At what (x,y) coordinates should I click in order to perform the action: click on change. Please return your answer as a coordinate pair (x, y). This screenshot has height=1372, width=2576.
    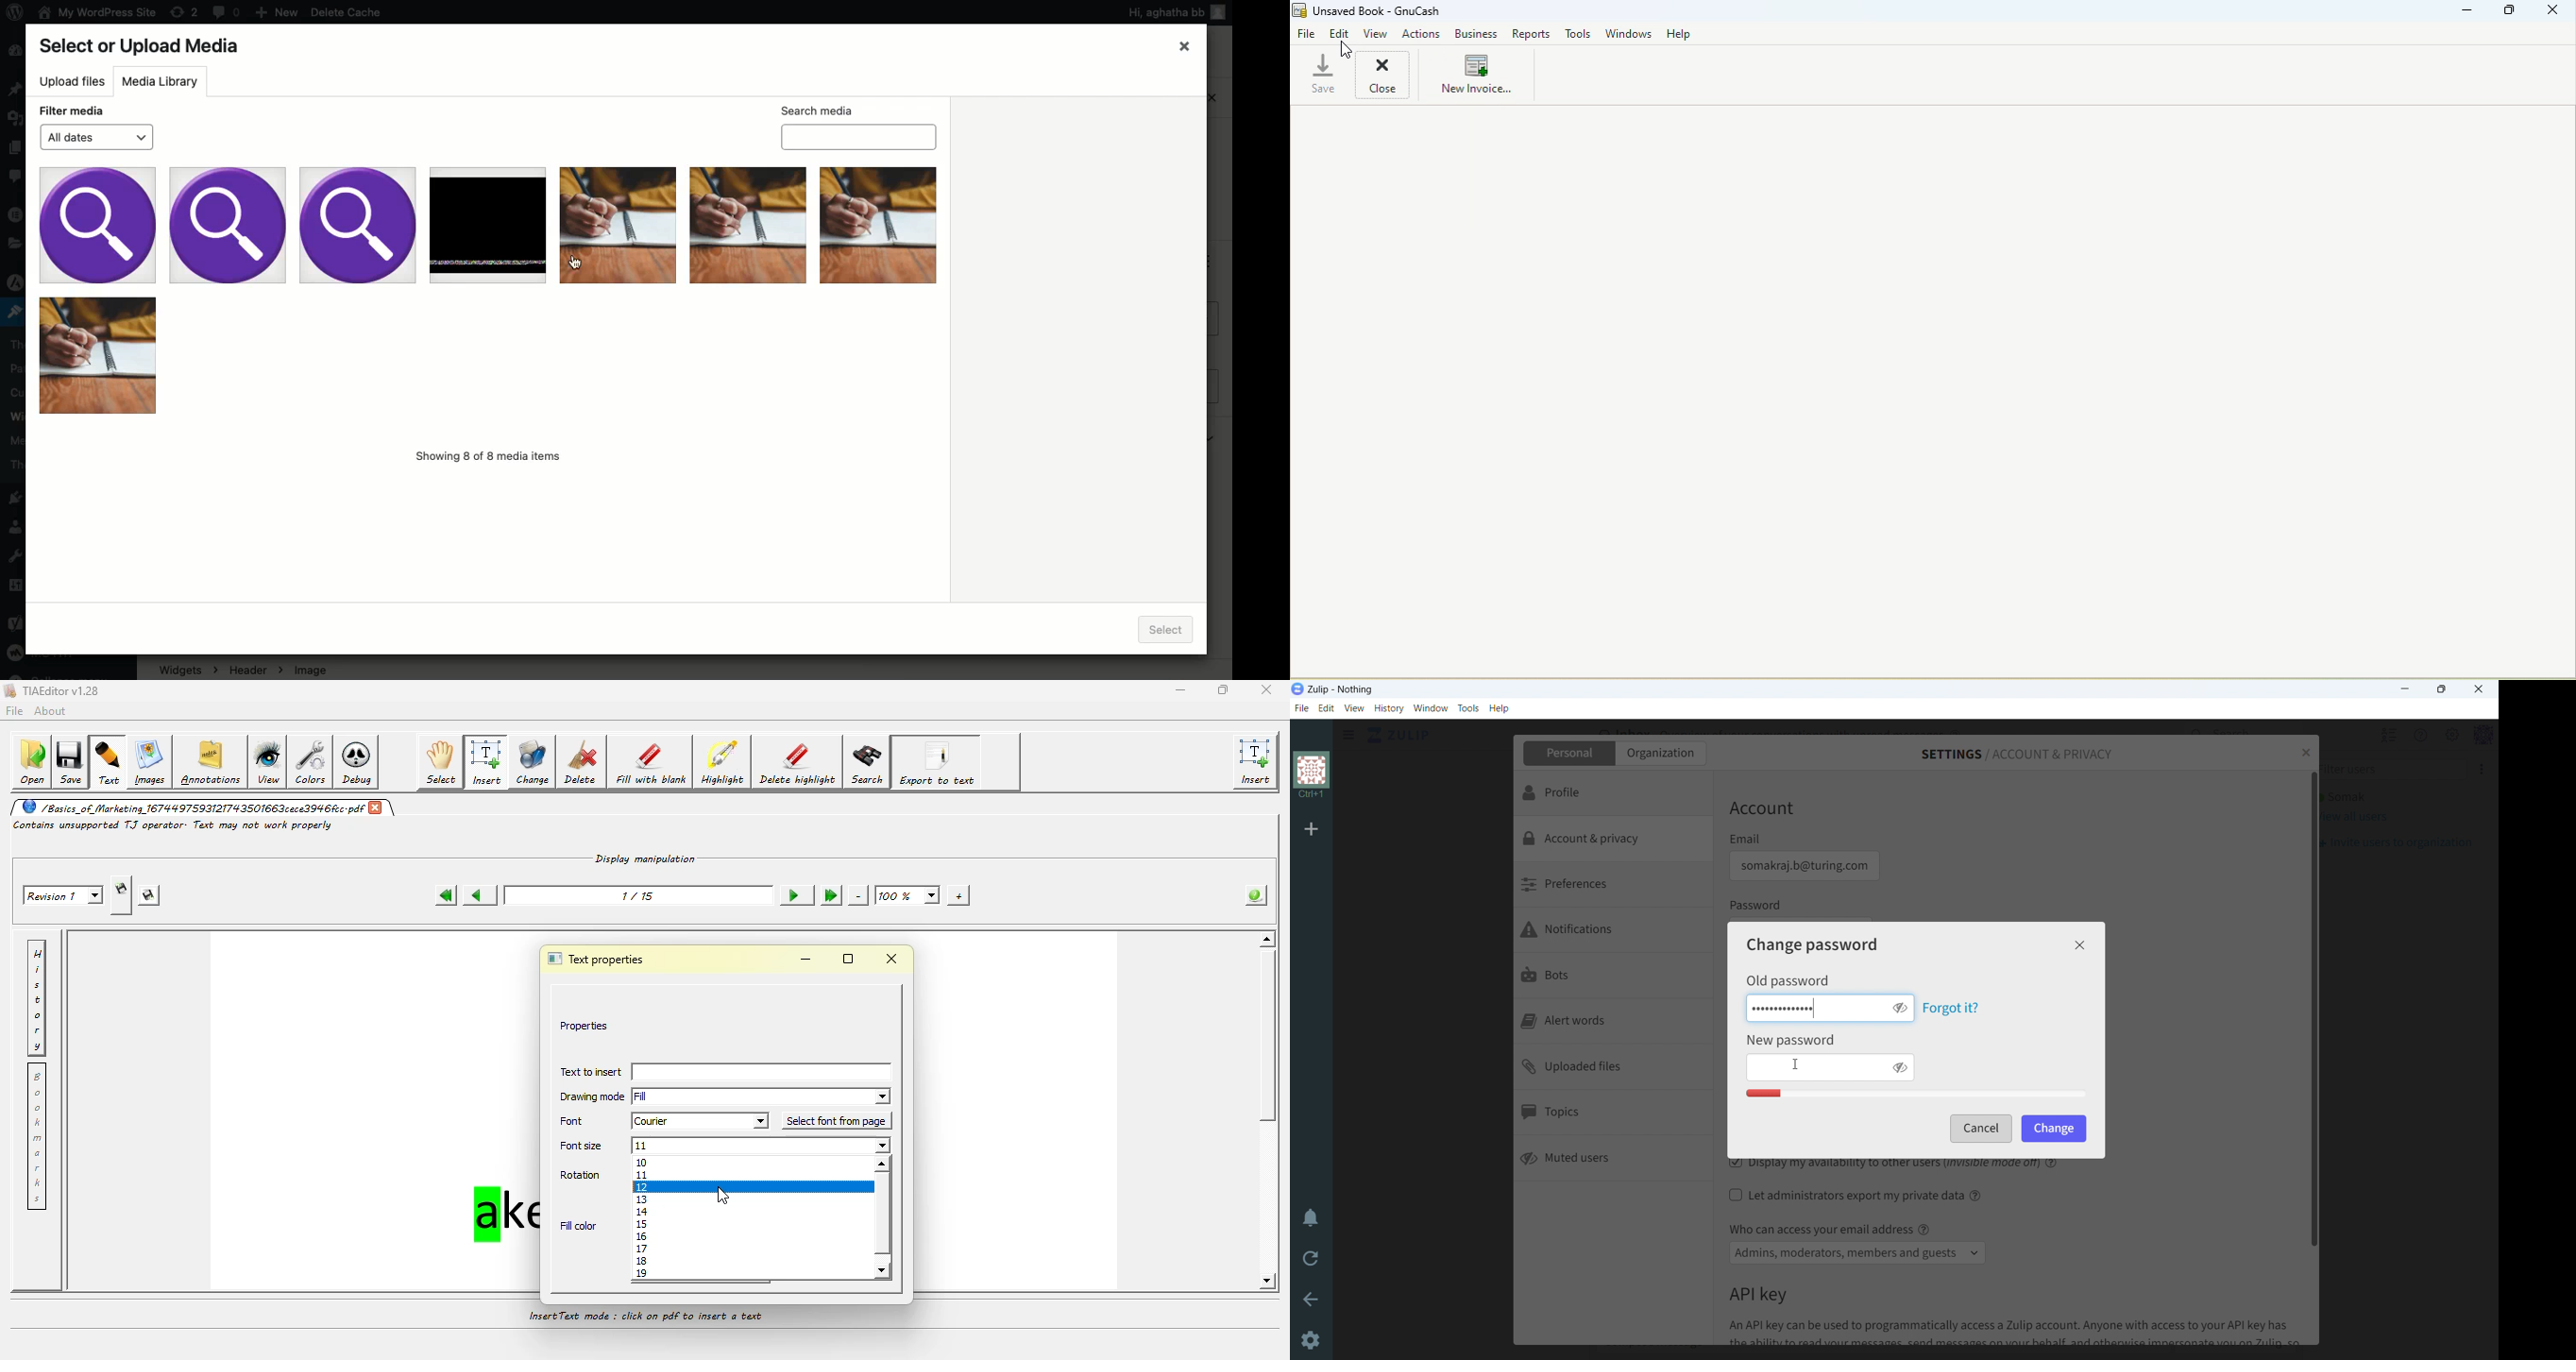
    Looking at the image, I should click on (2053, 1127).